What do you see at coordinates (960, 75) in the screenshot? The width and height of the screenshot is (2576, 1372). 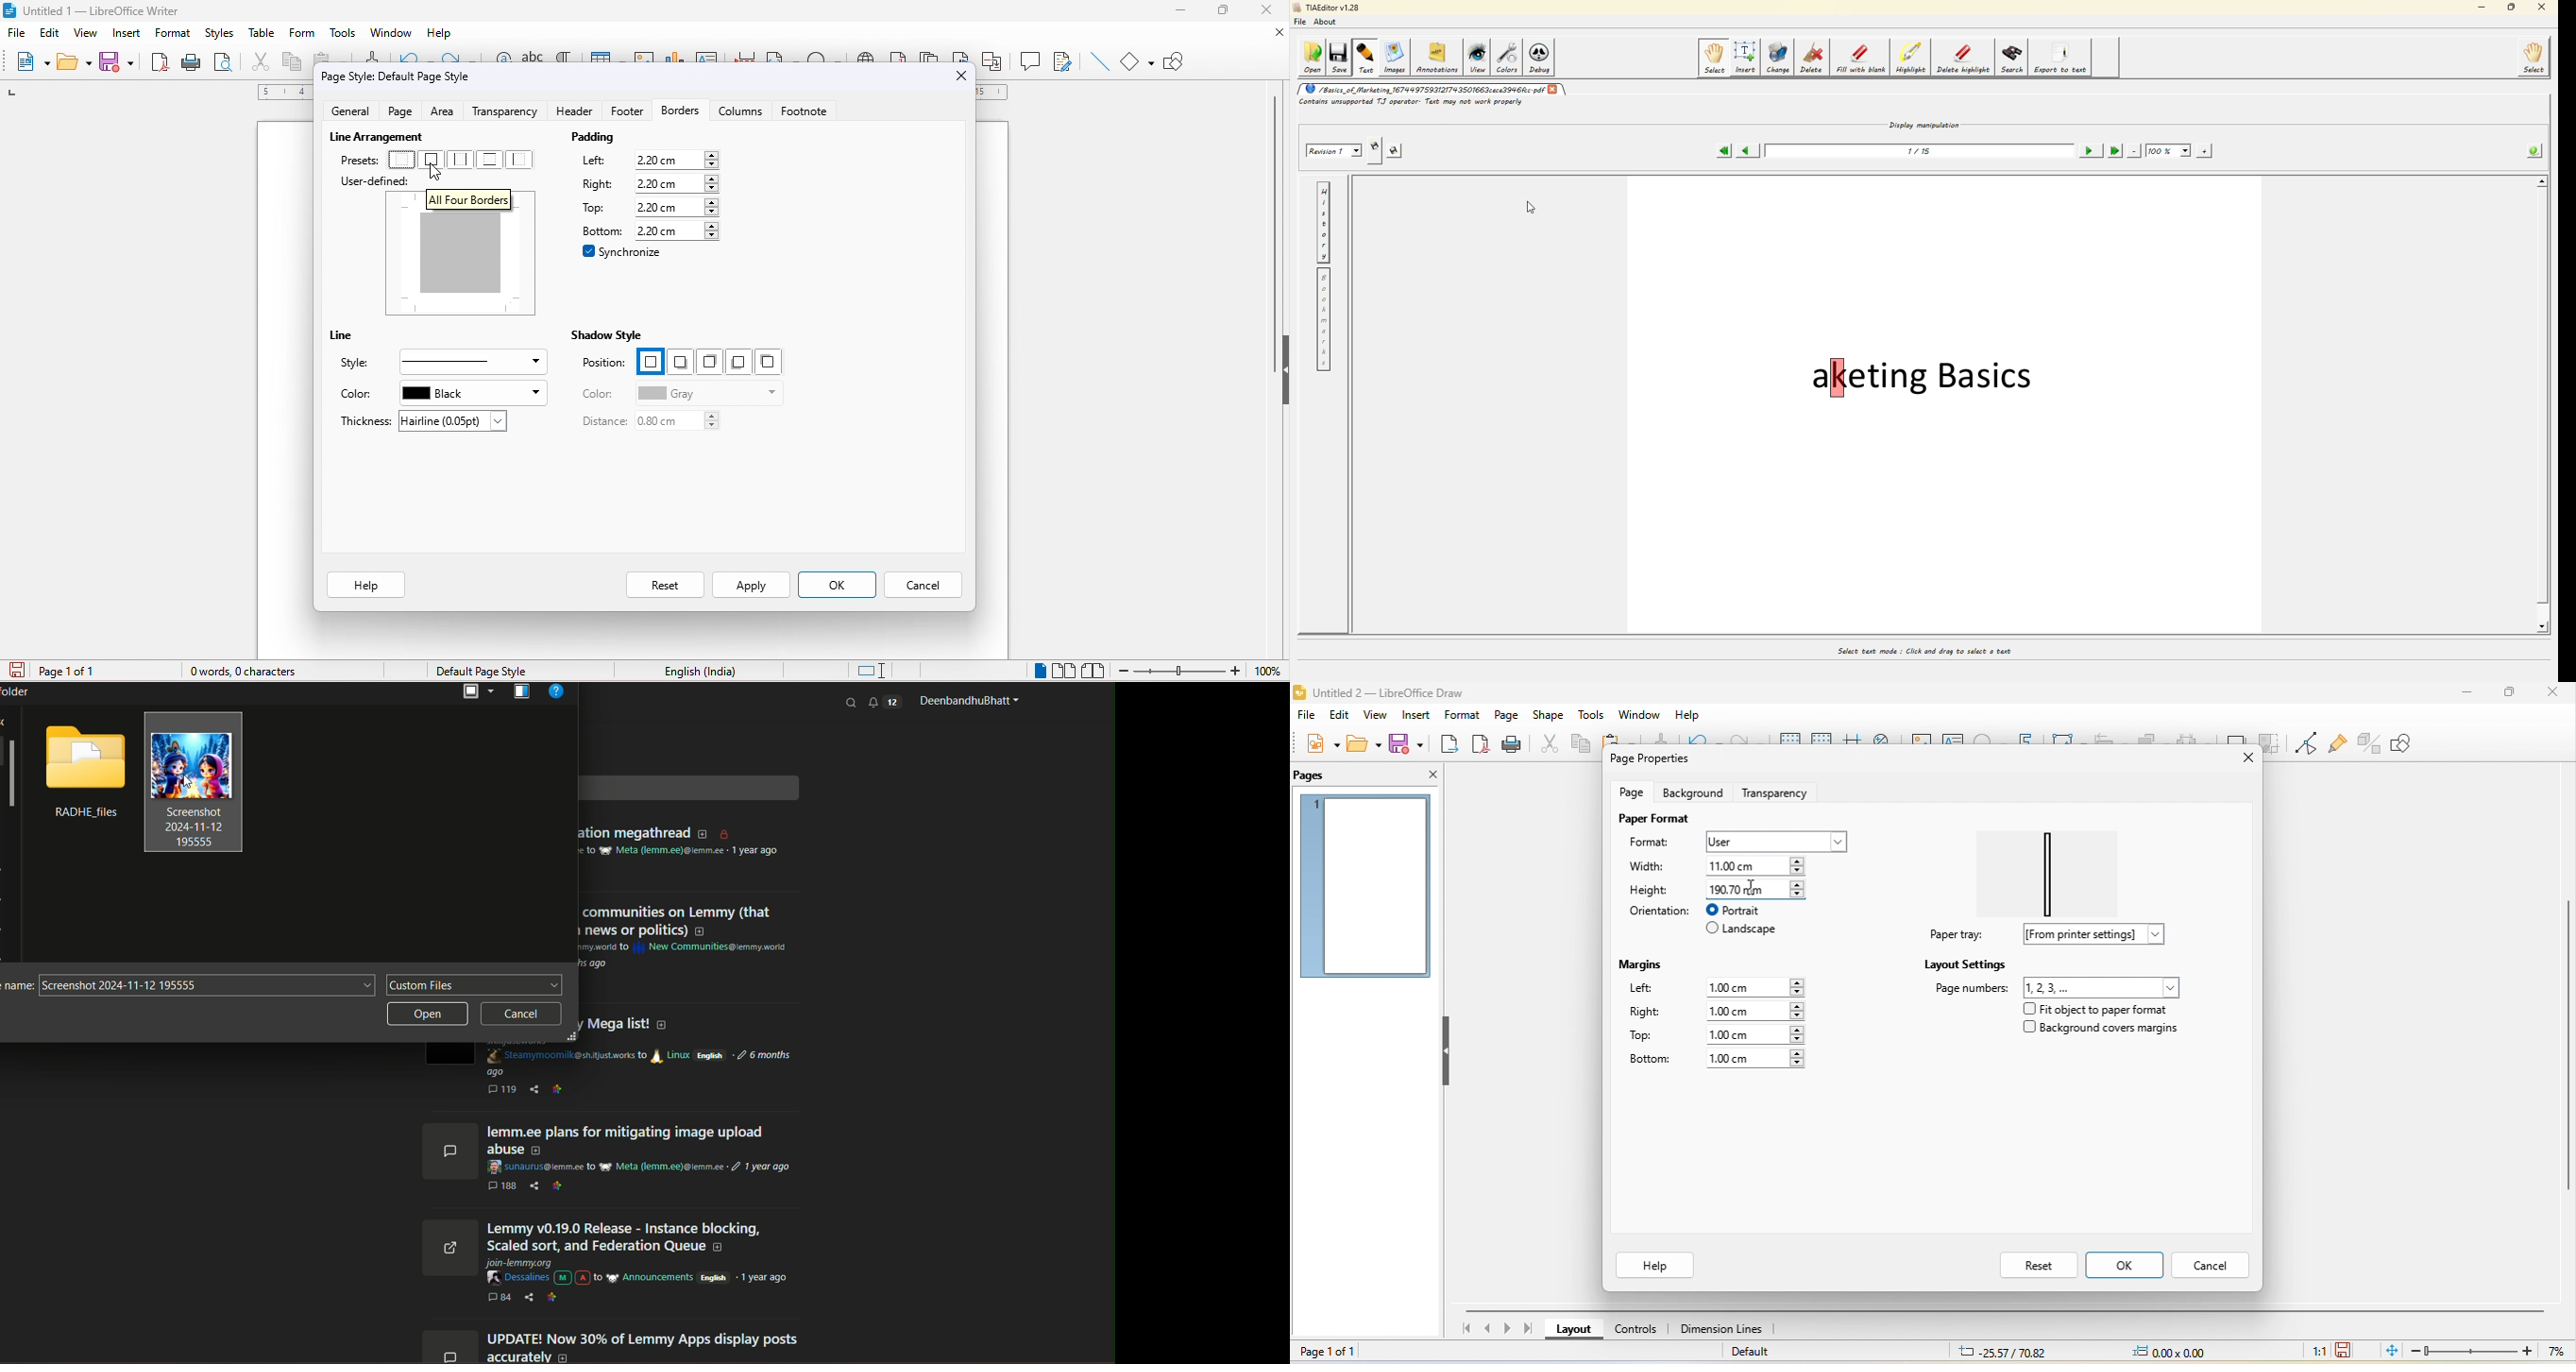 I see `close` at bounding box center [960, 75].